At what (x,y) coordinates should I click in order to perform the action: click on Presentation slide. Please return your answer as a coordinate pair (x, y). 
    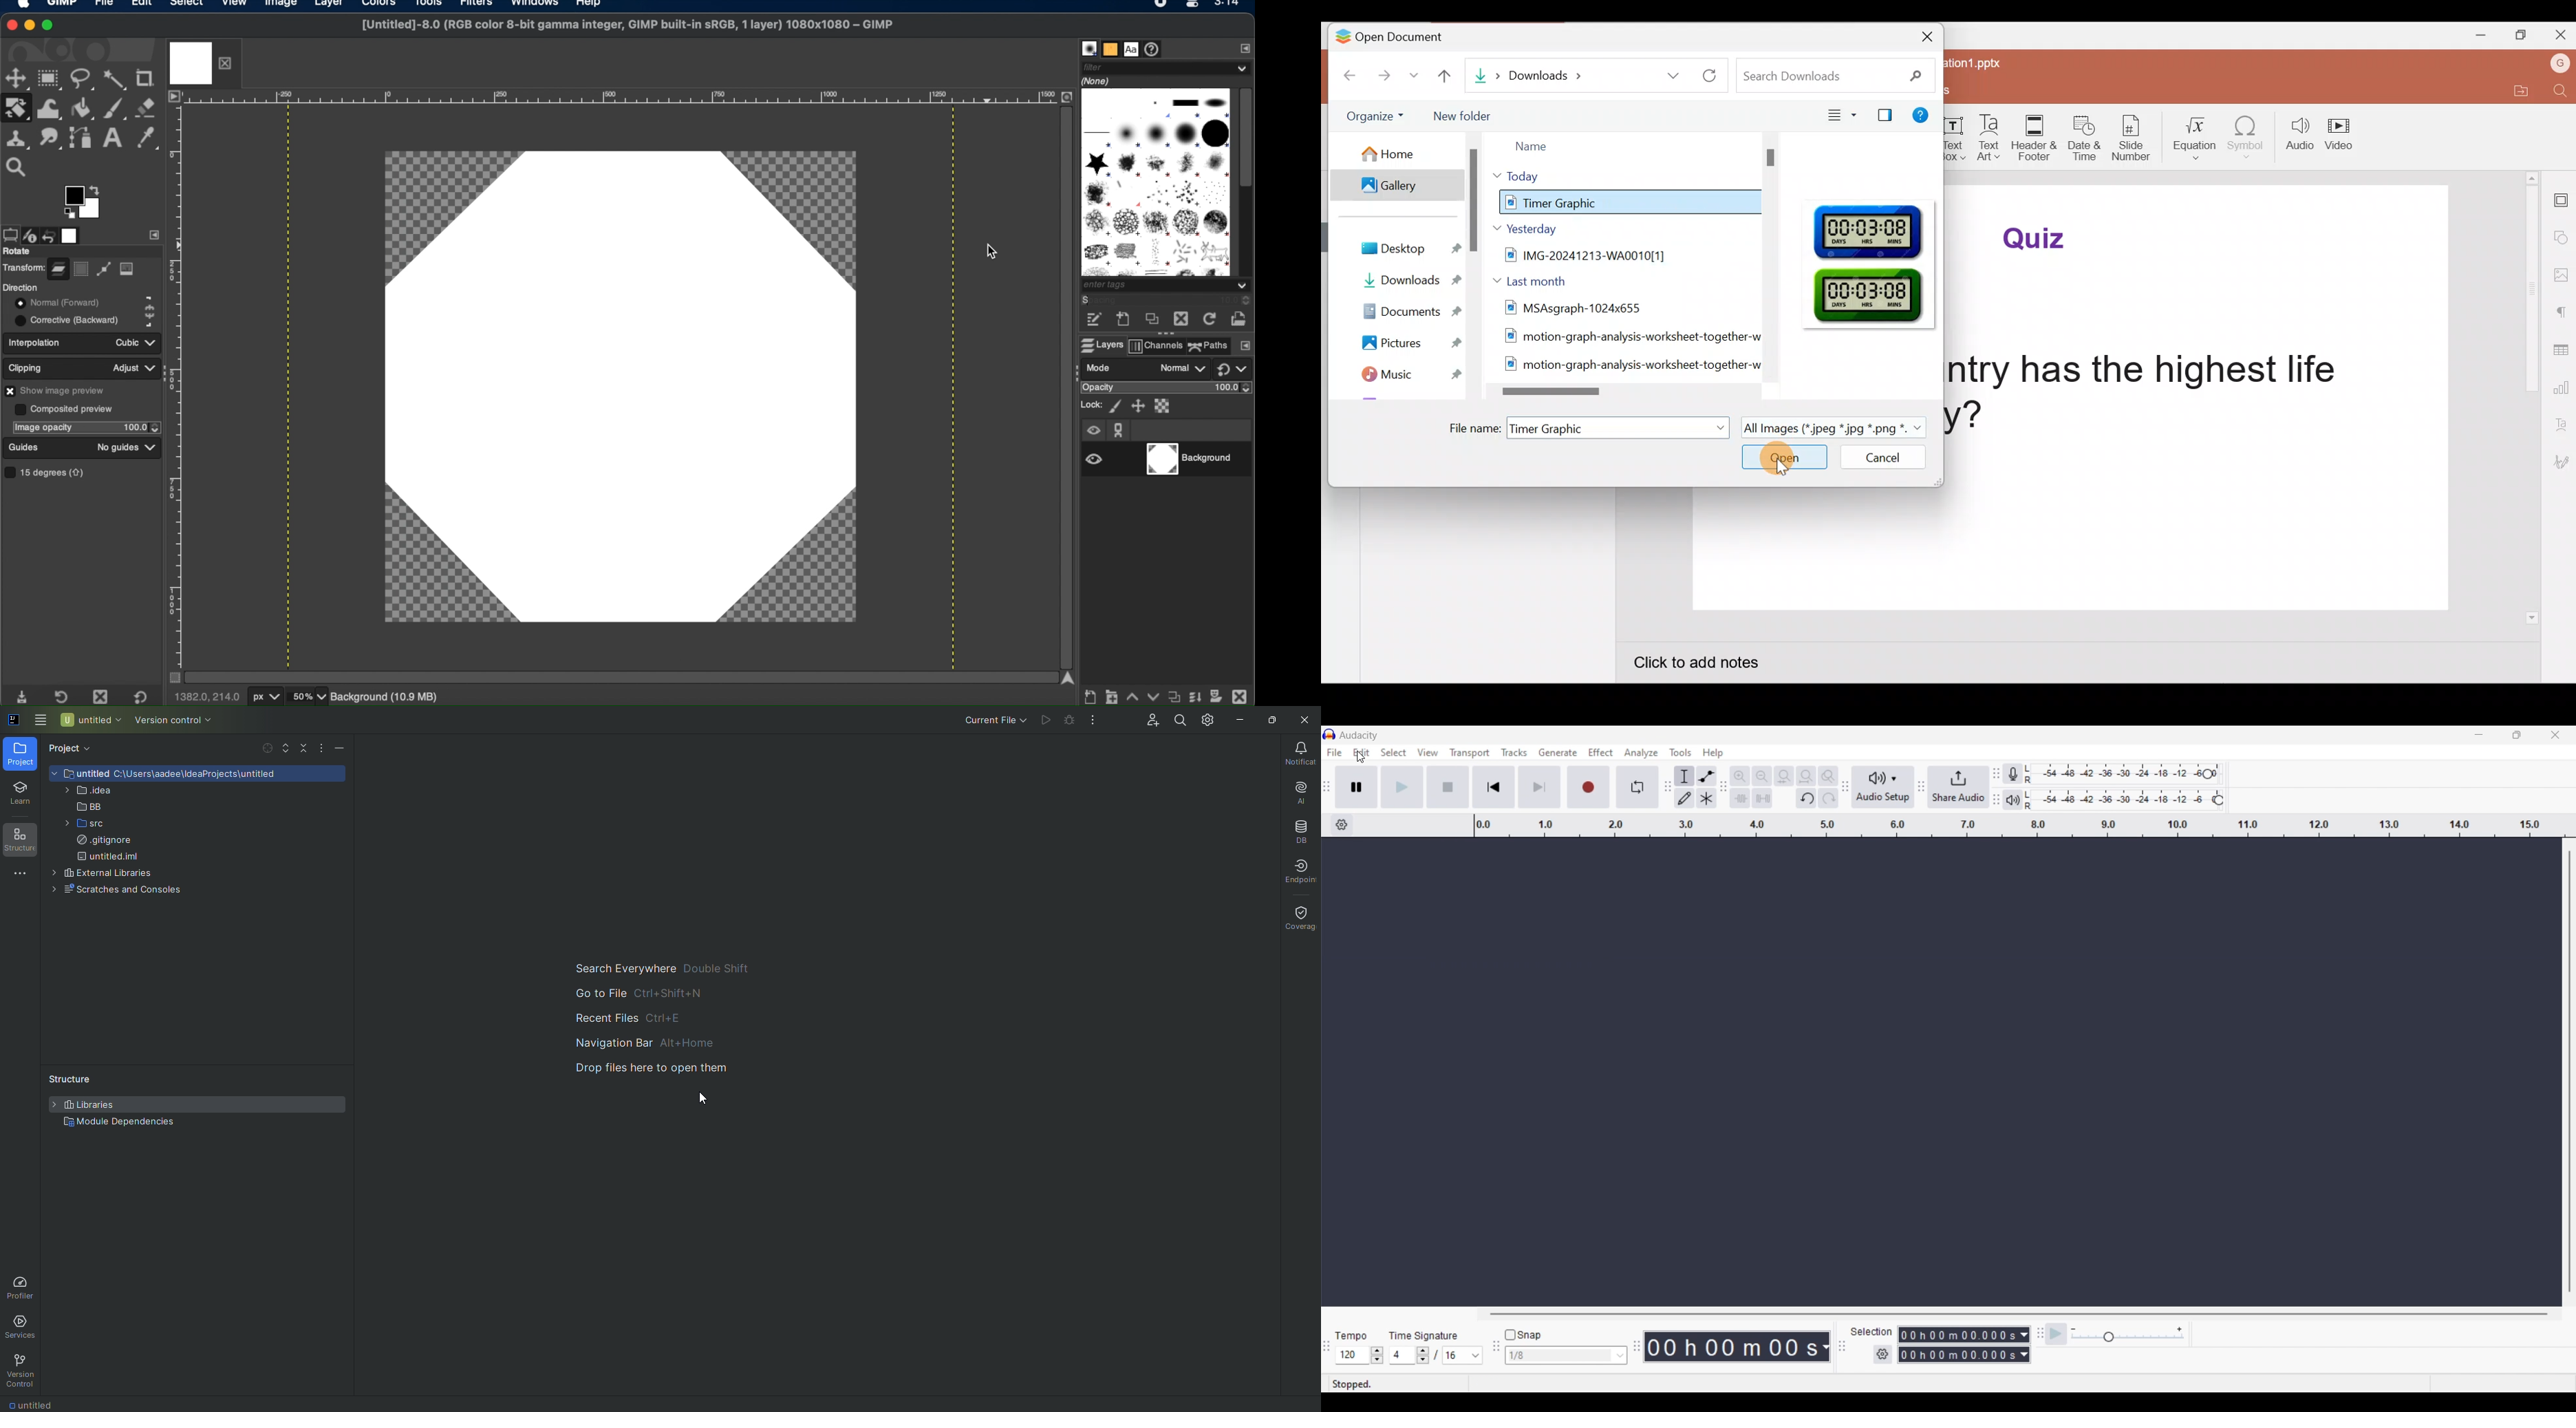
    Looking at the image, I should click on (2067, 554).